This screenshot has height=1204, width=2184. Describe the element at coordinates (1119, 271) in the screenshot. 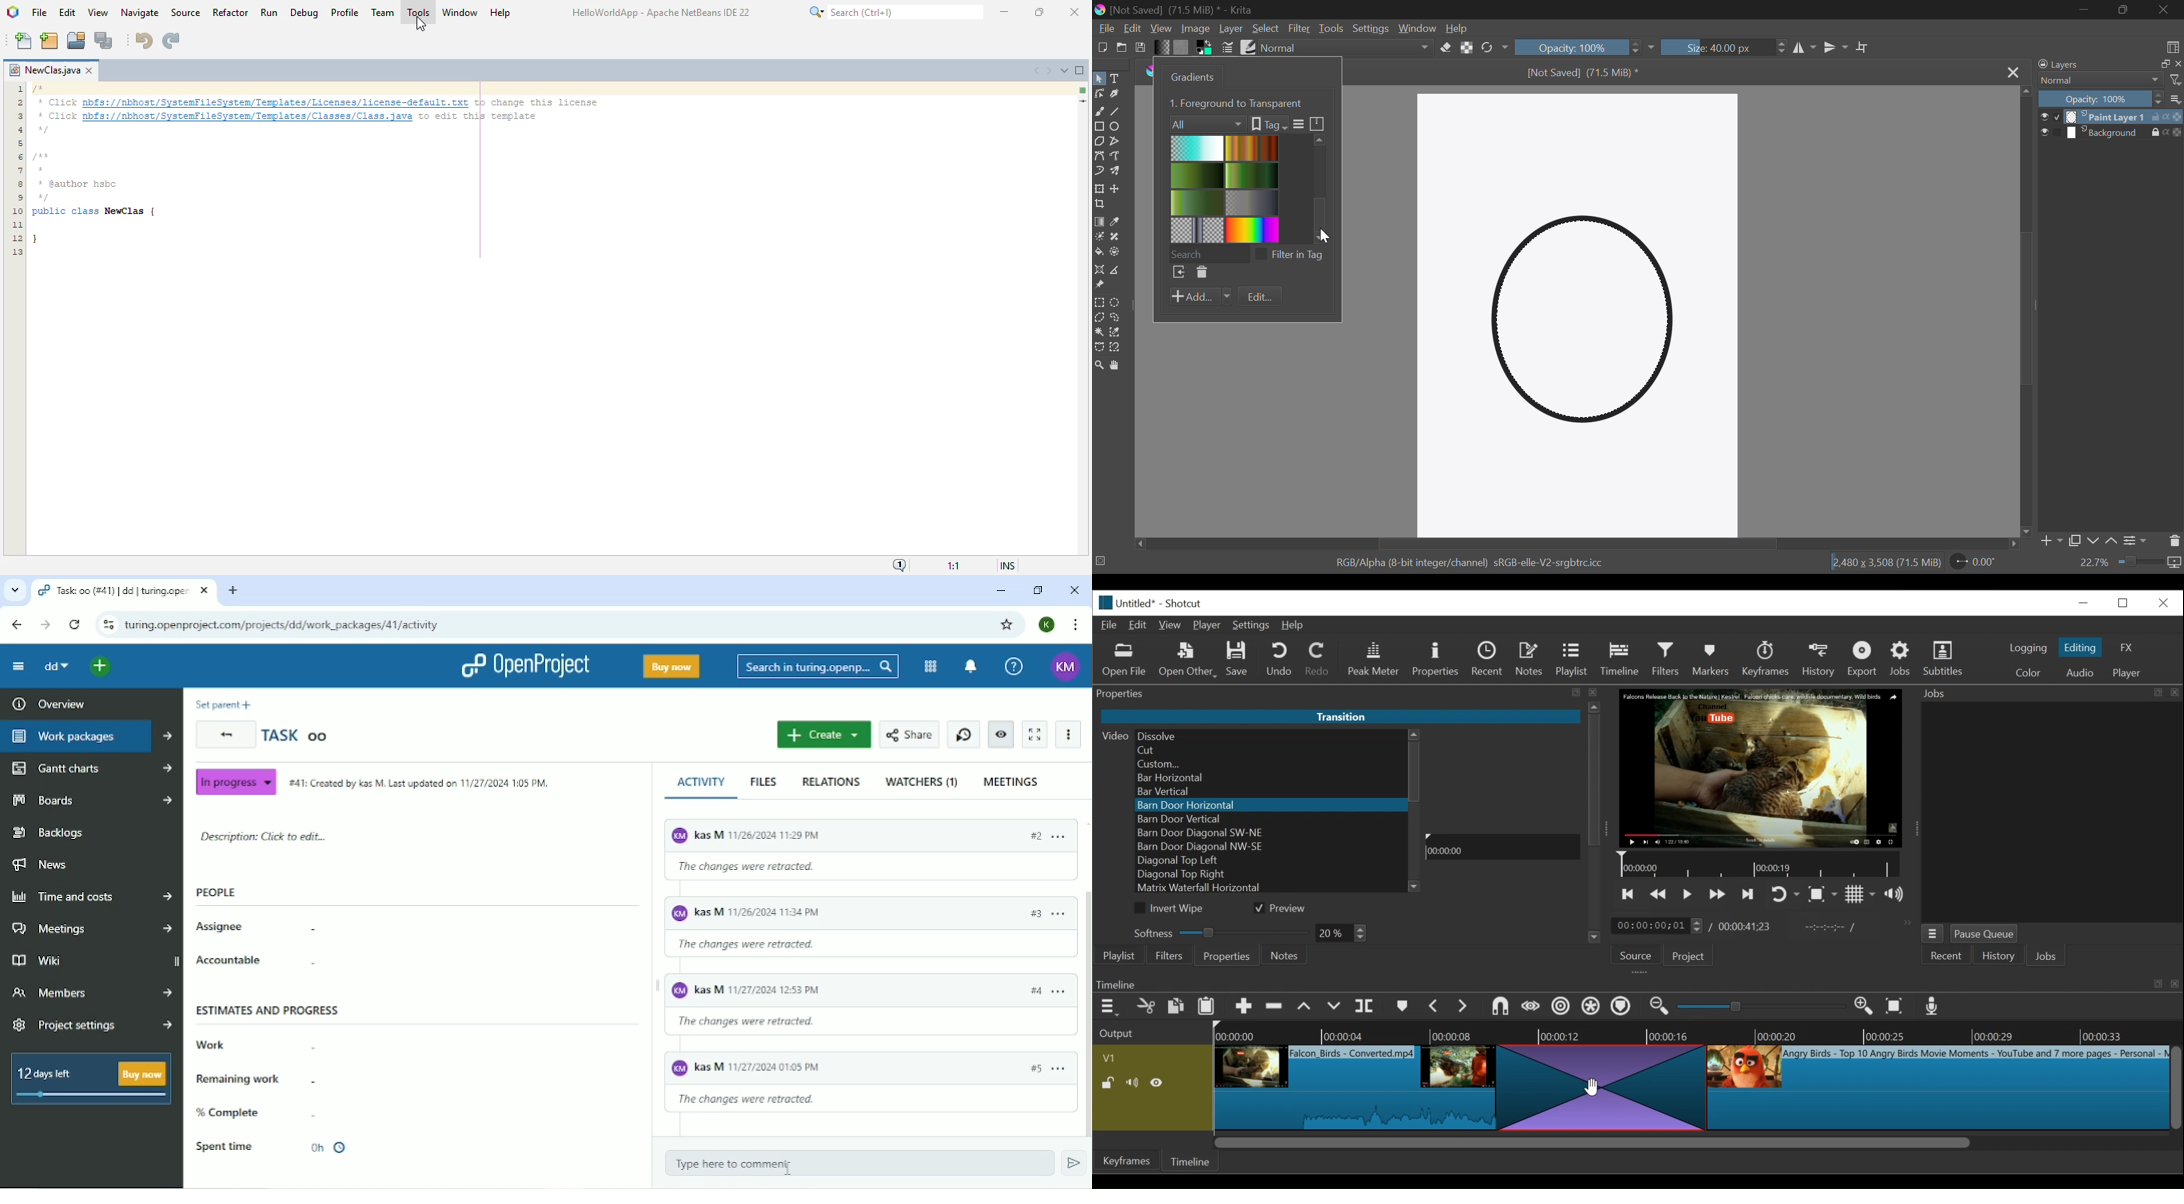

I see `Measurement` at that location.